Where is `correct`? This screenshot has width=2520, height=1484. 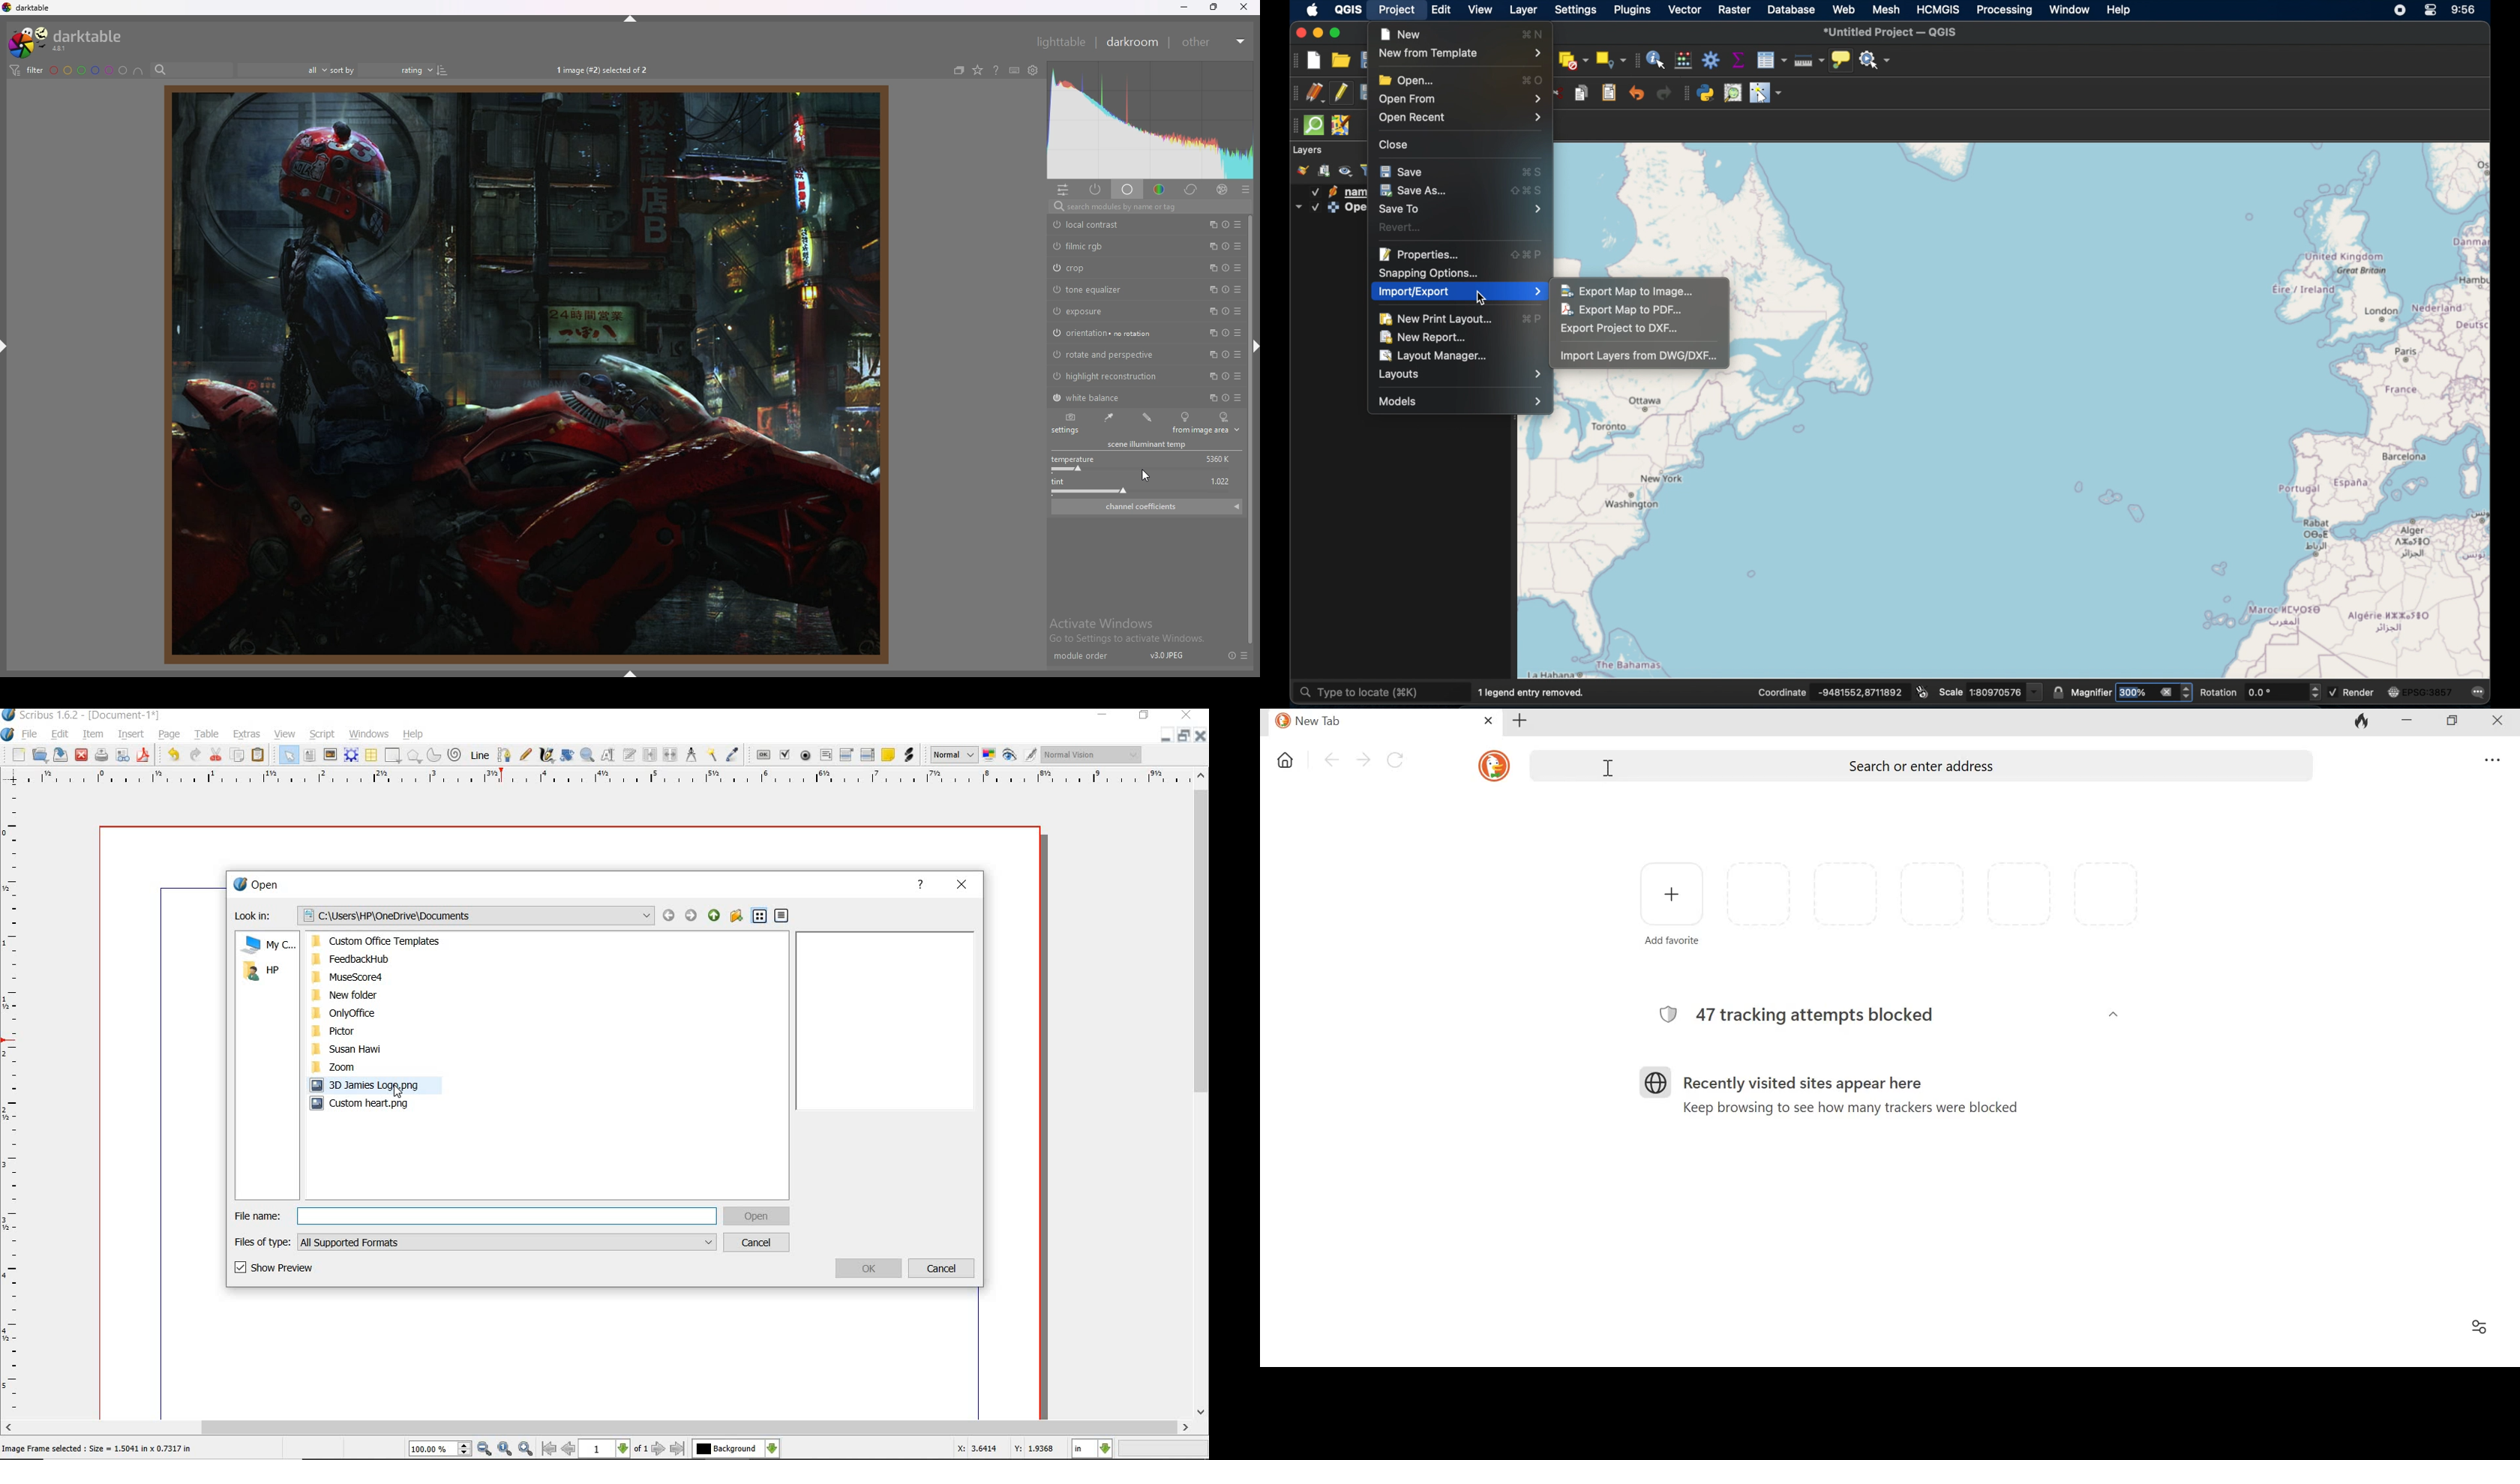
correct is located at coordinates (1191, 191).